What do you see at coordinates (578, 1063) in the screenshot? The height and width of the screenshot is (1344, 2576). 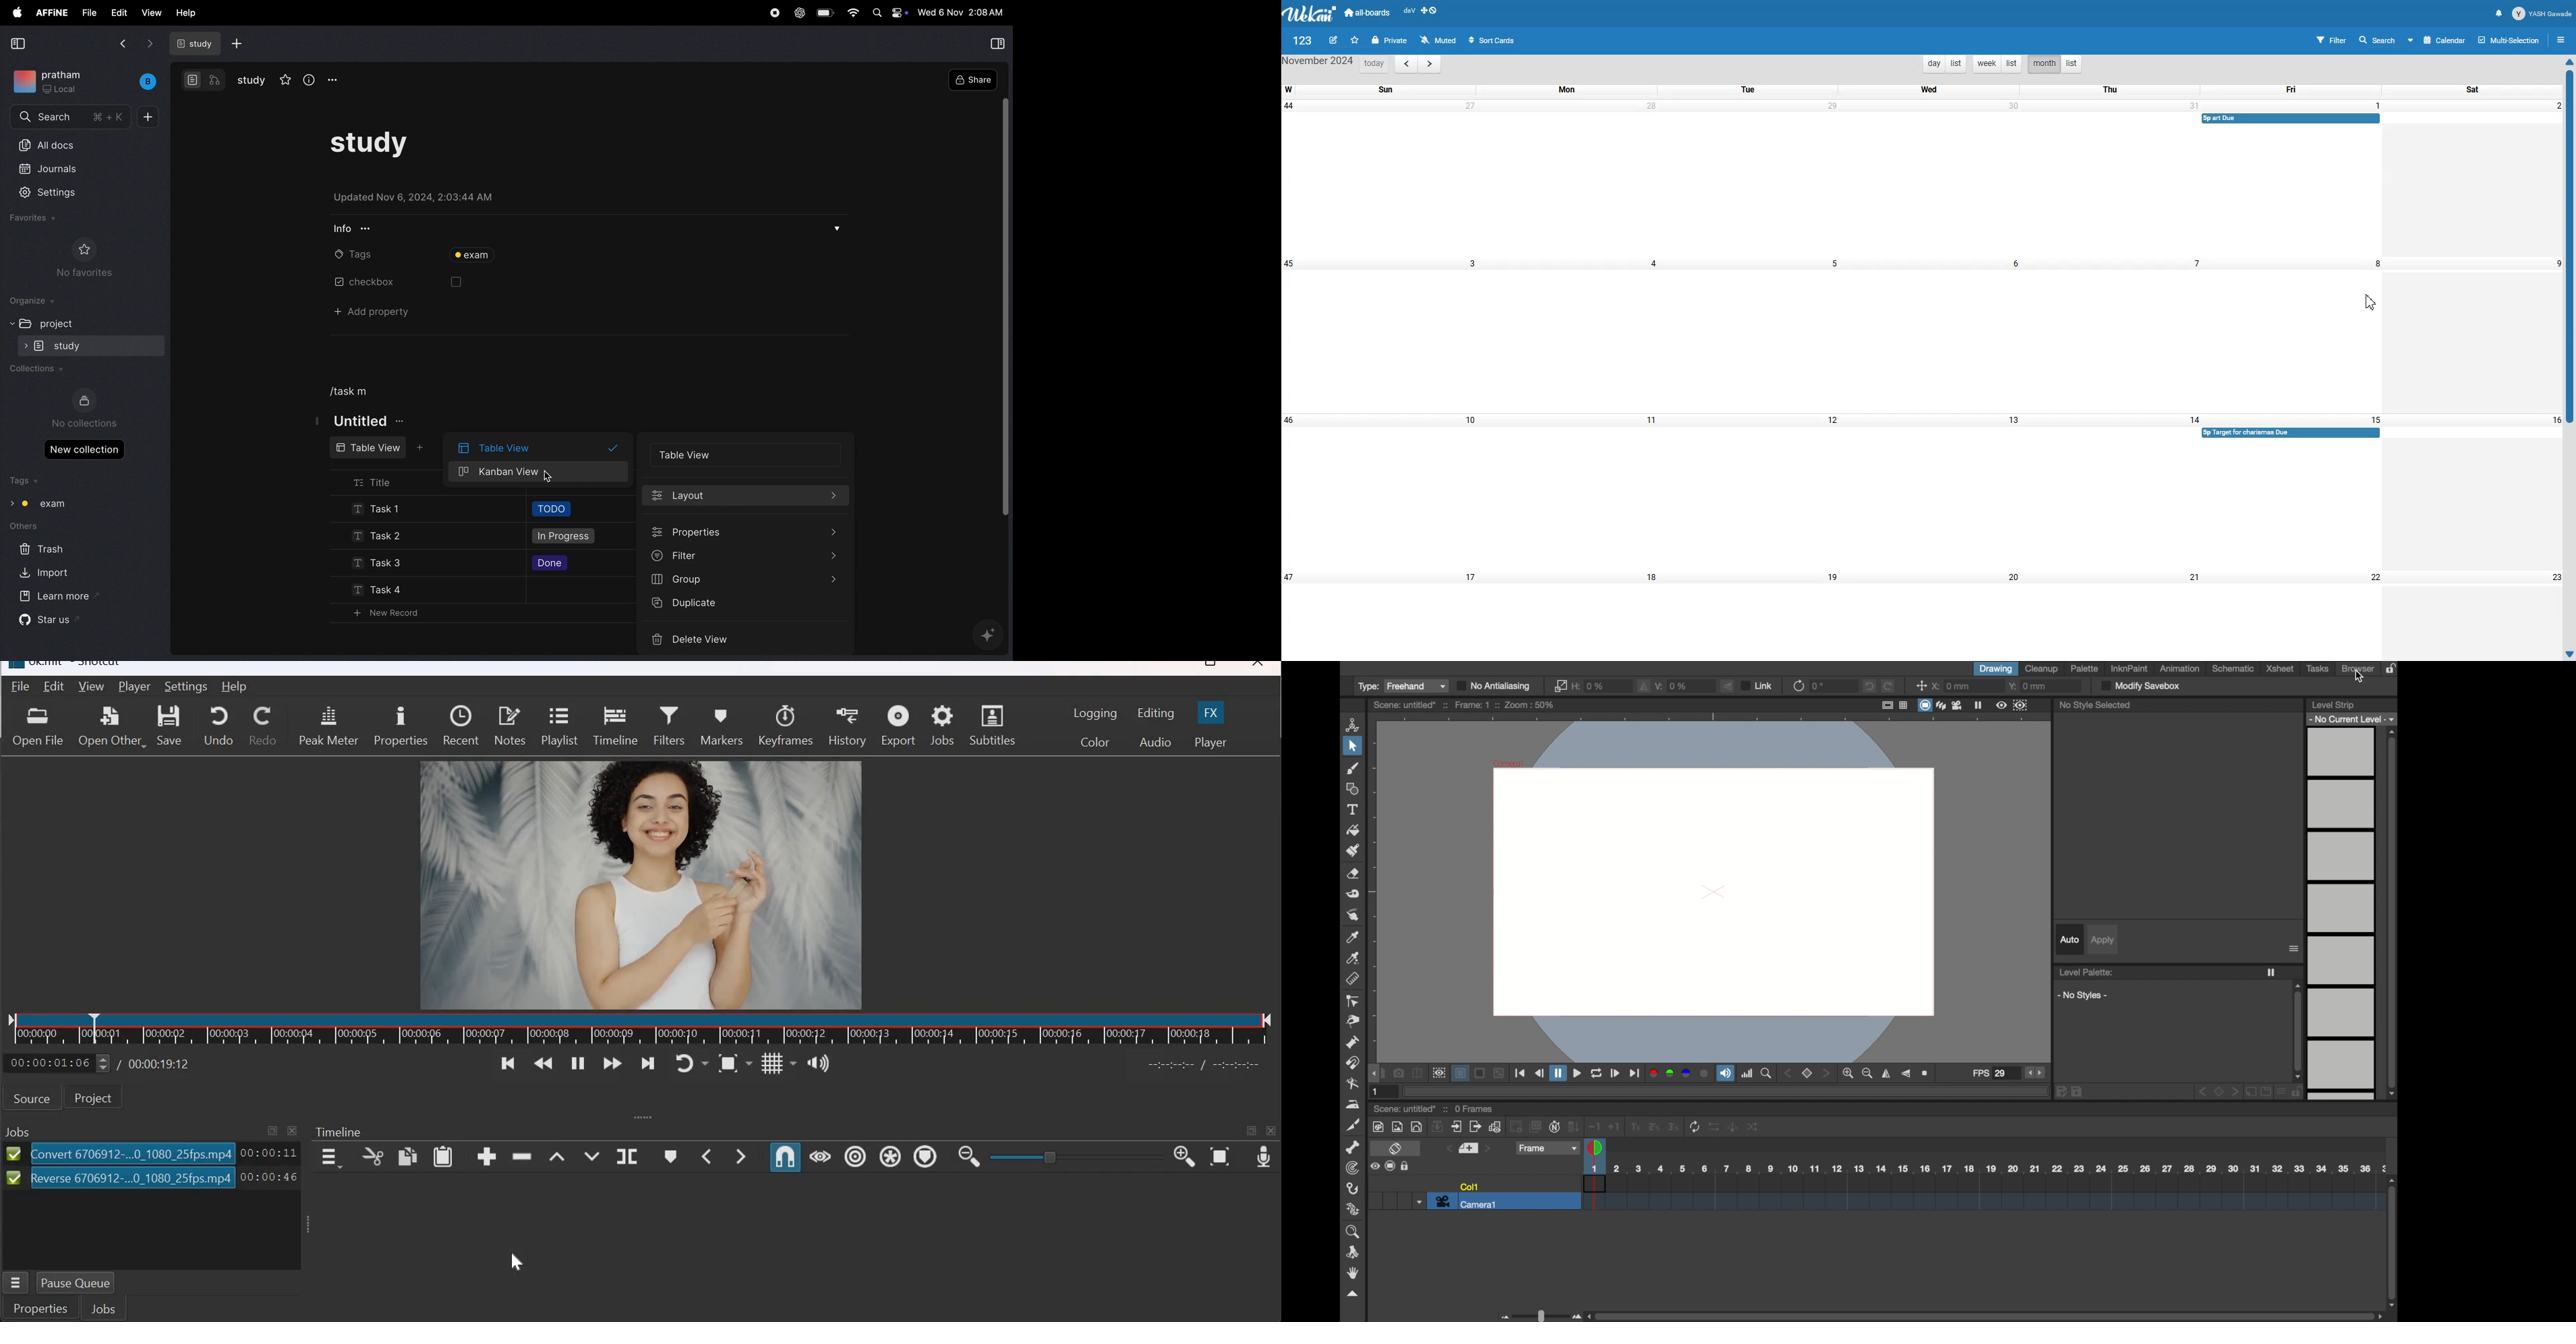 I see `Toggle play or pause` at bounding box center [578, 1063].